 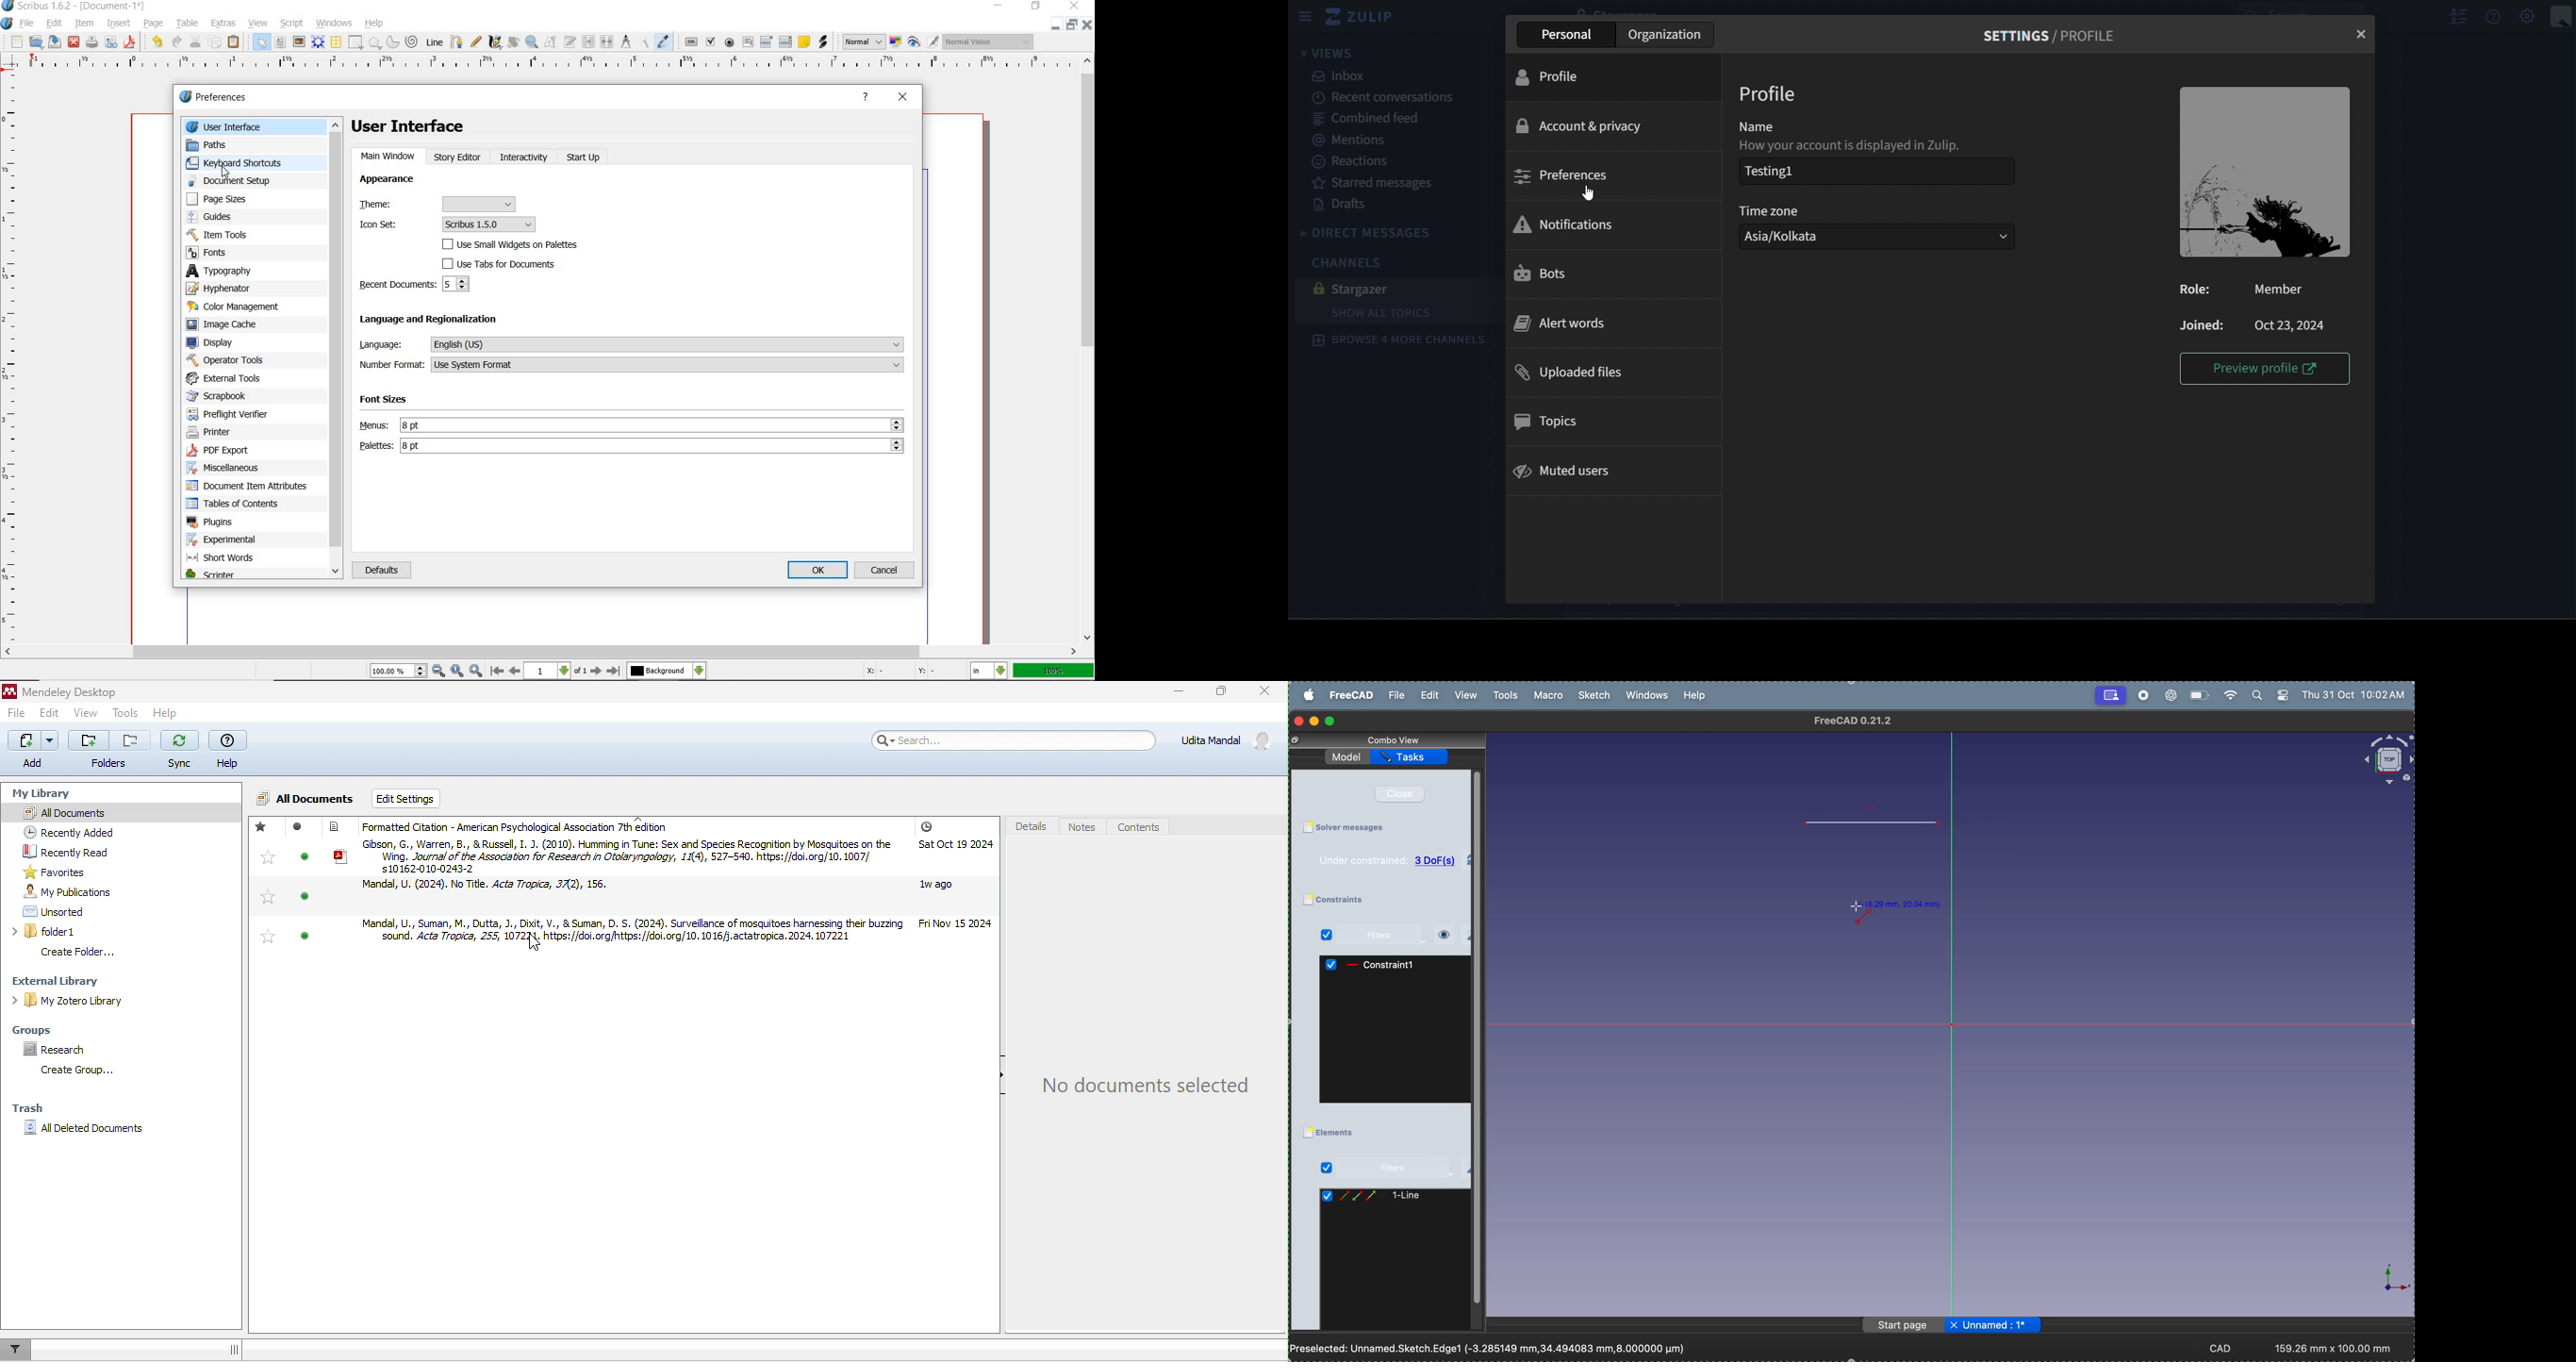 I want to click on miscellaneous, so click(x=229, y=470).